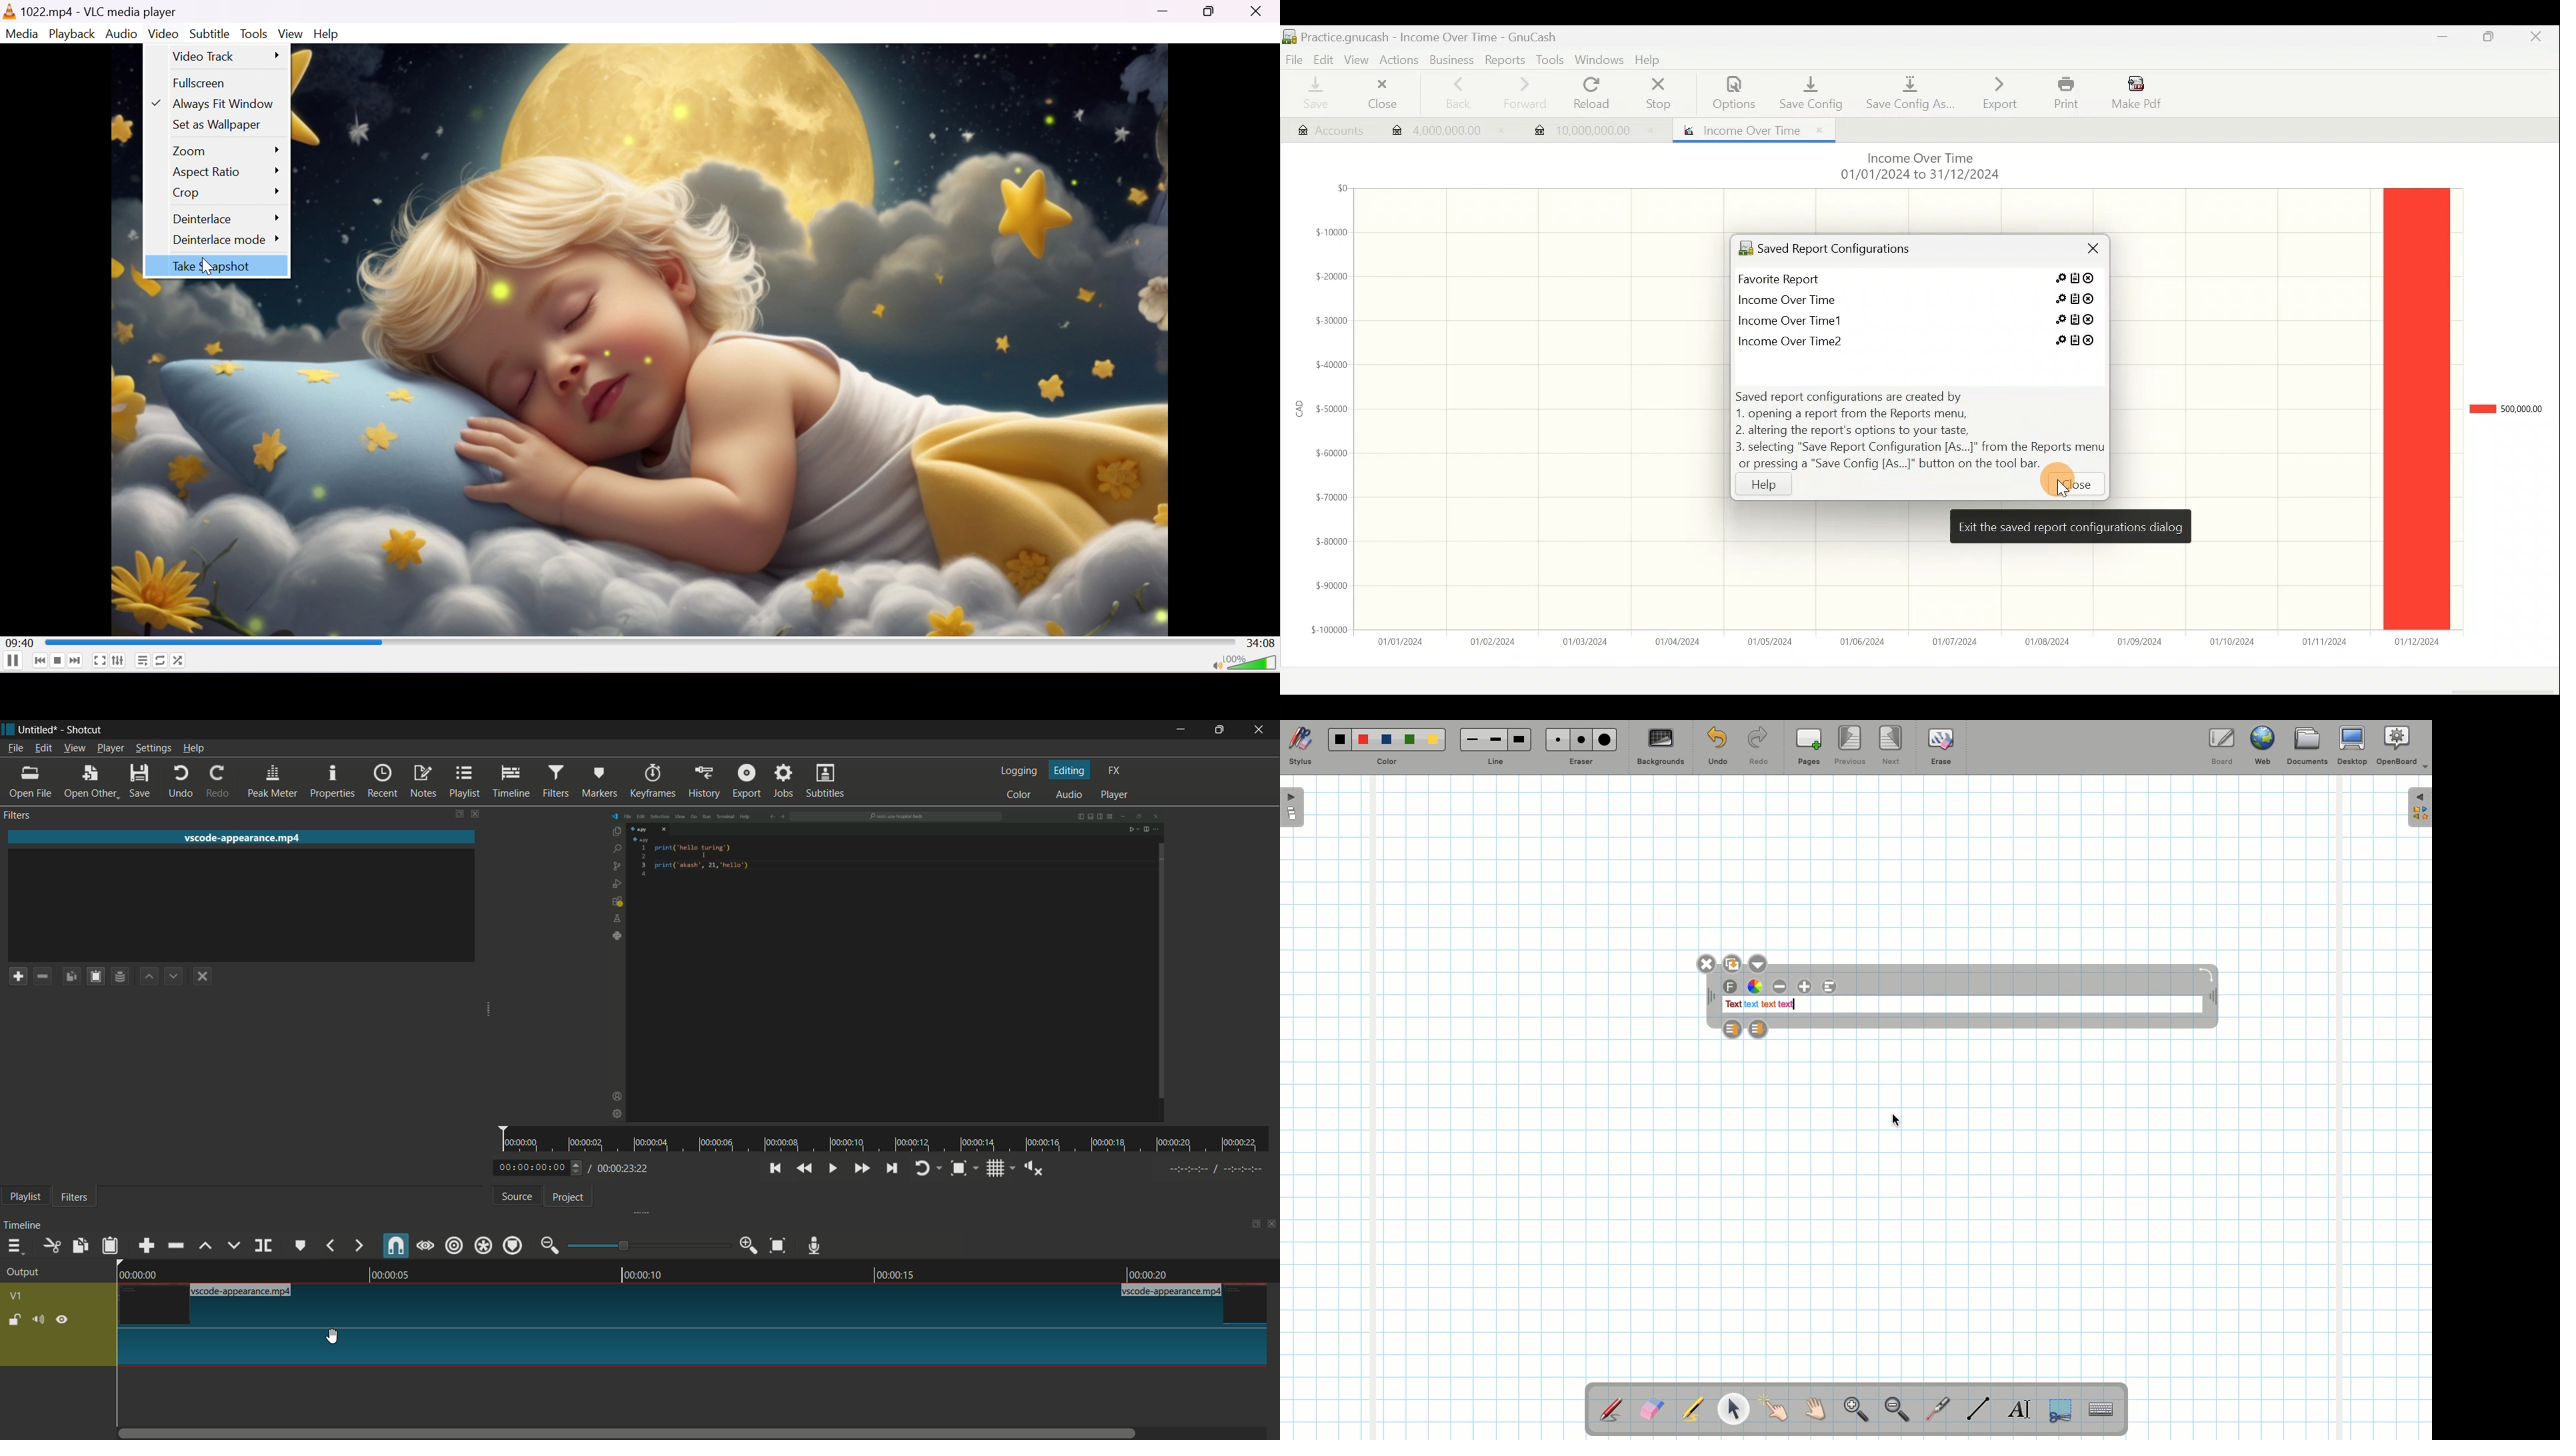 The image size is (2576, 1456). I want to click on project name, so click(39, 731).